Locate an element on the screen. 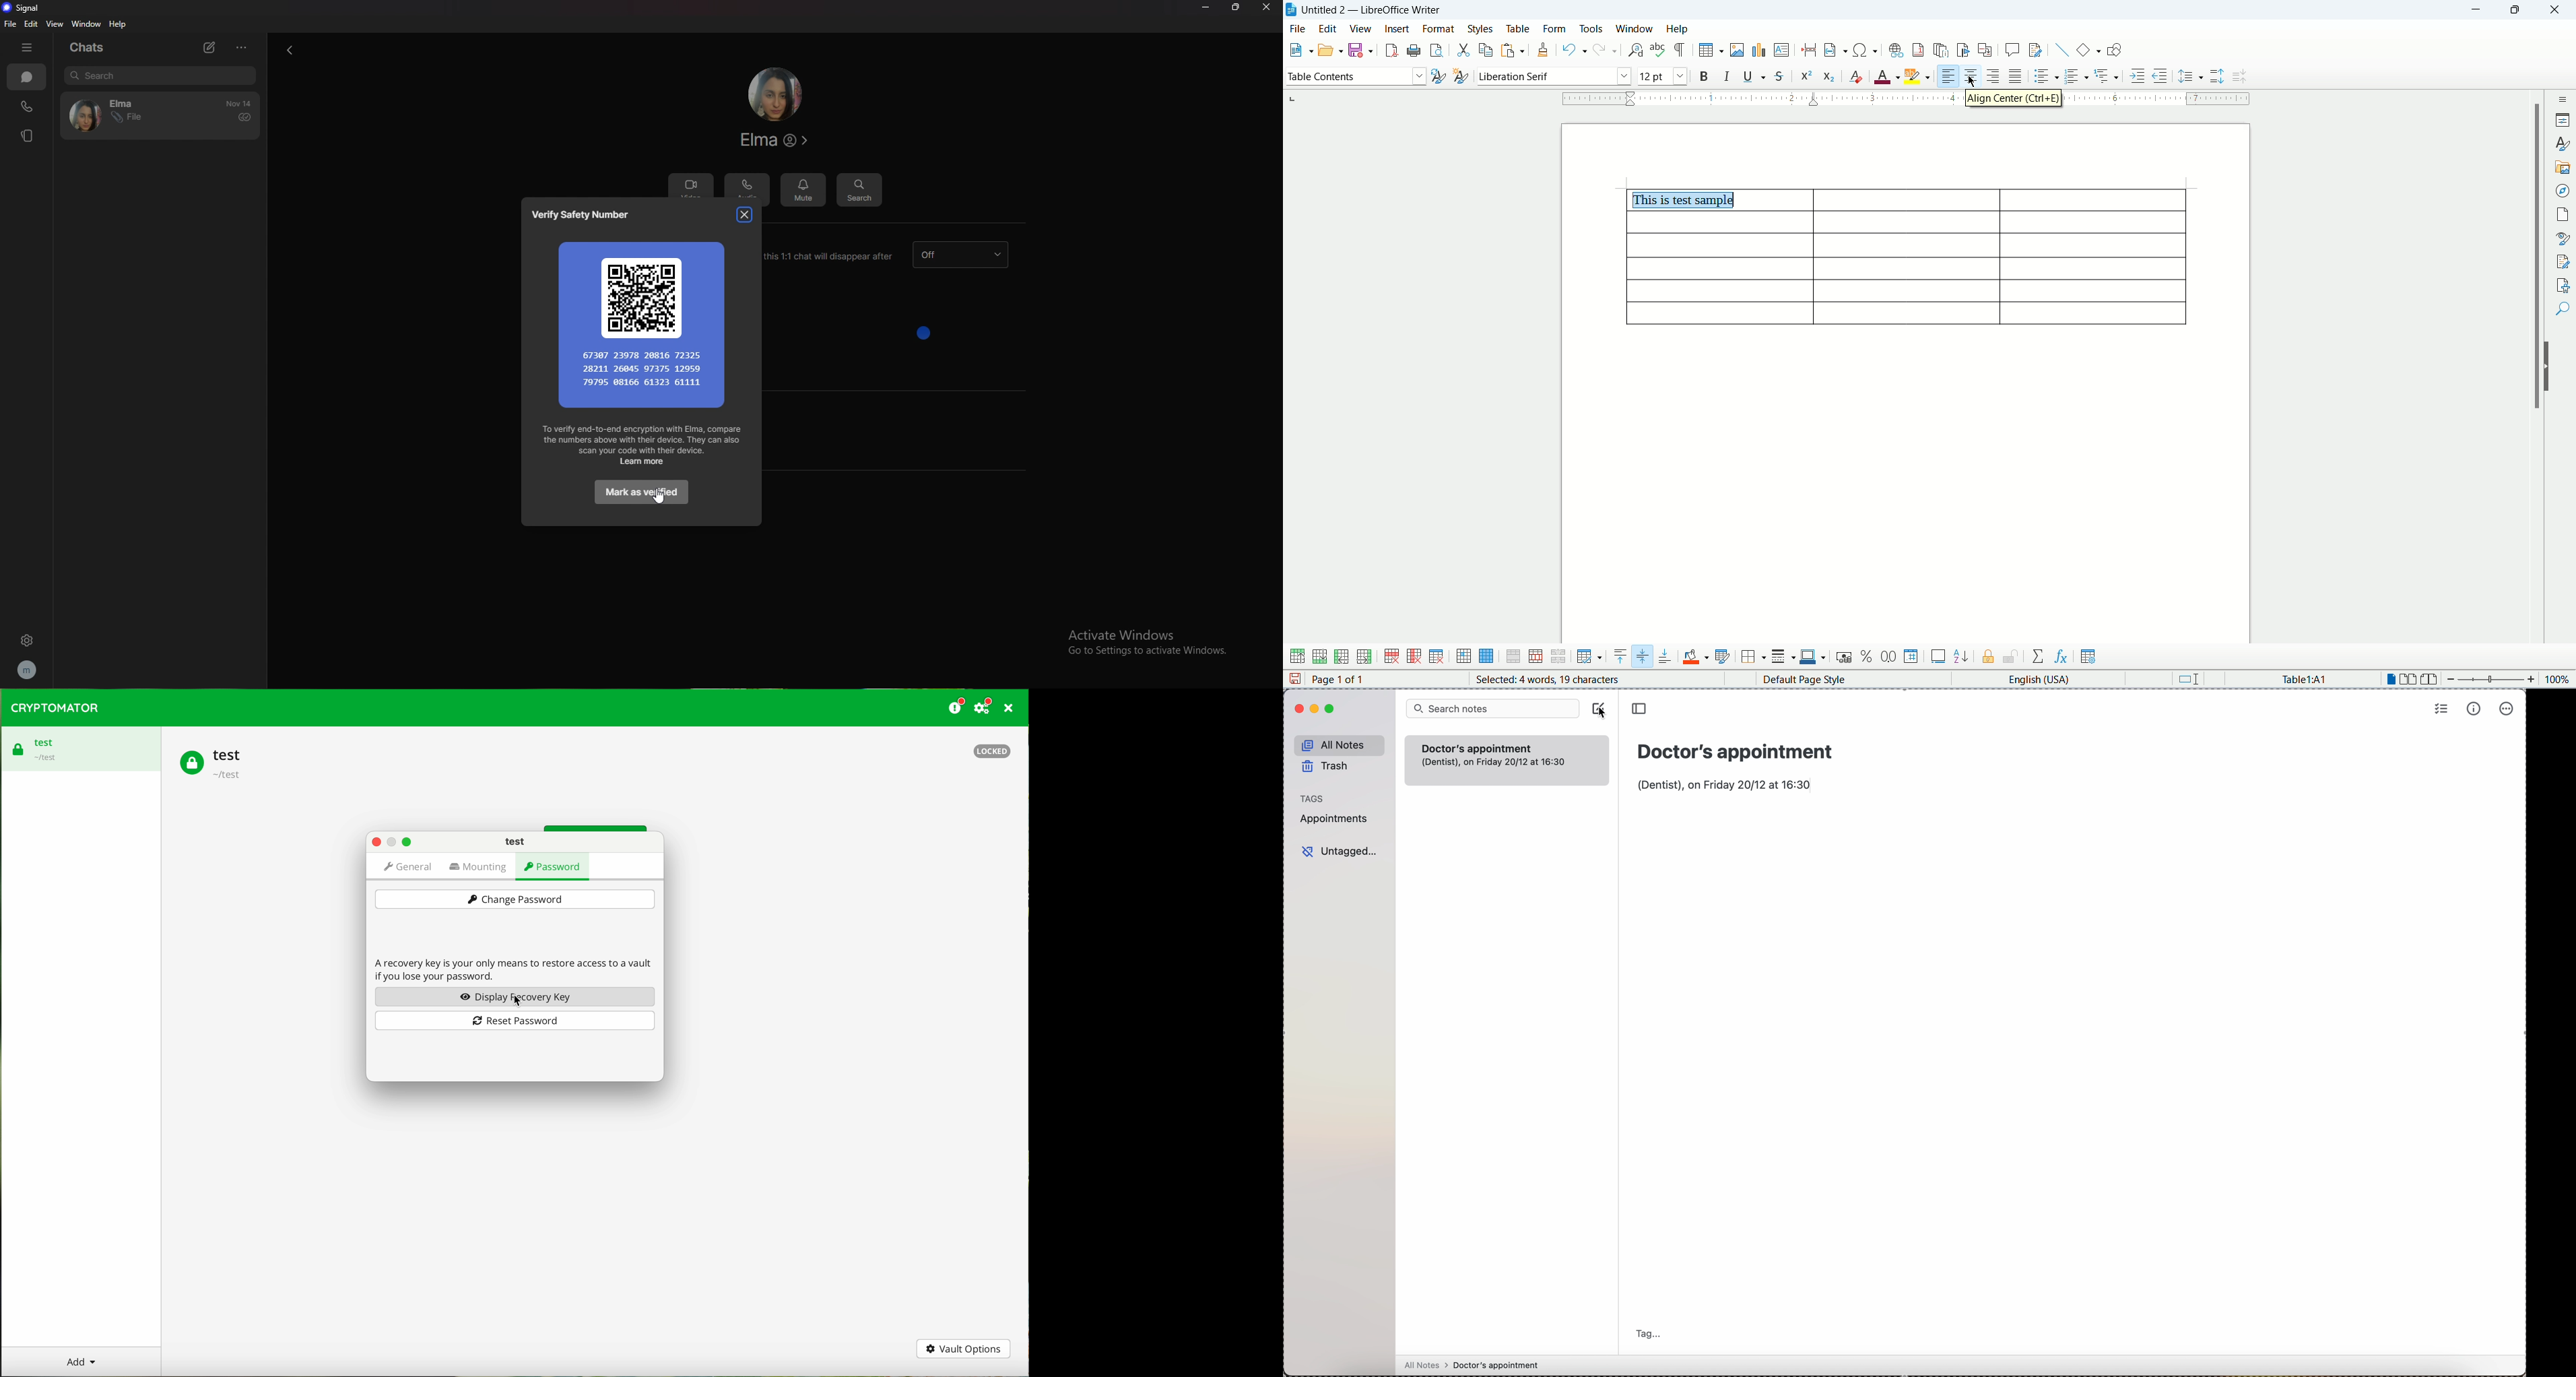 This screenshot has height=1400, width=2576. window is located at coordinates (1636, 28).